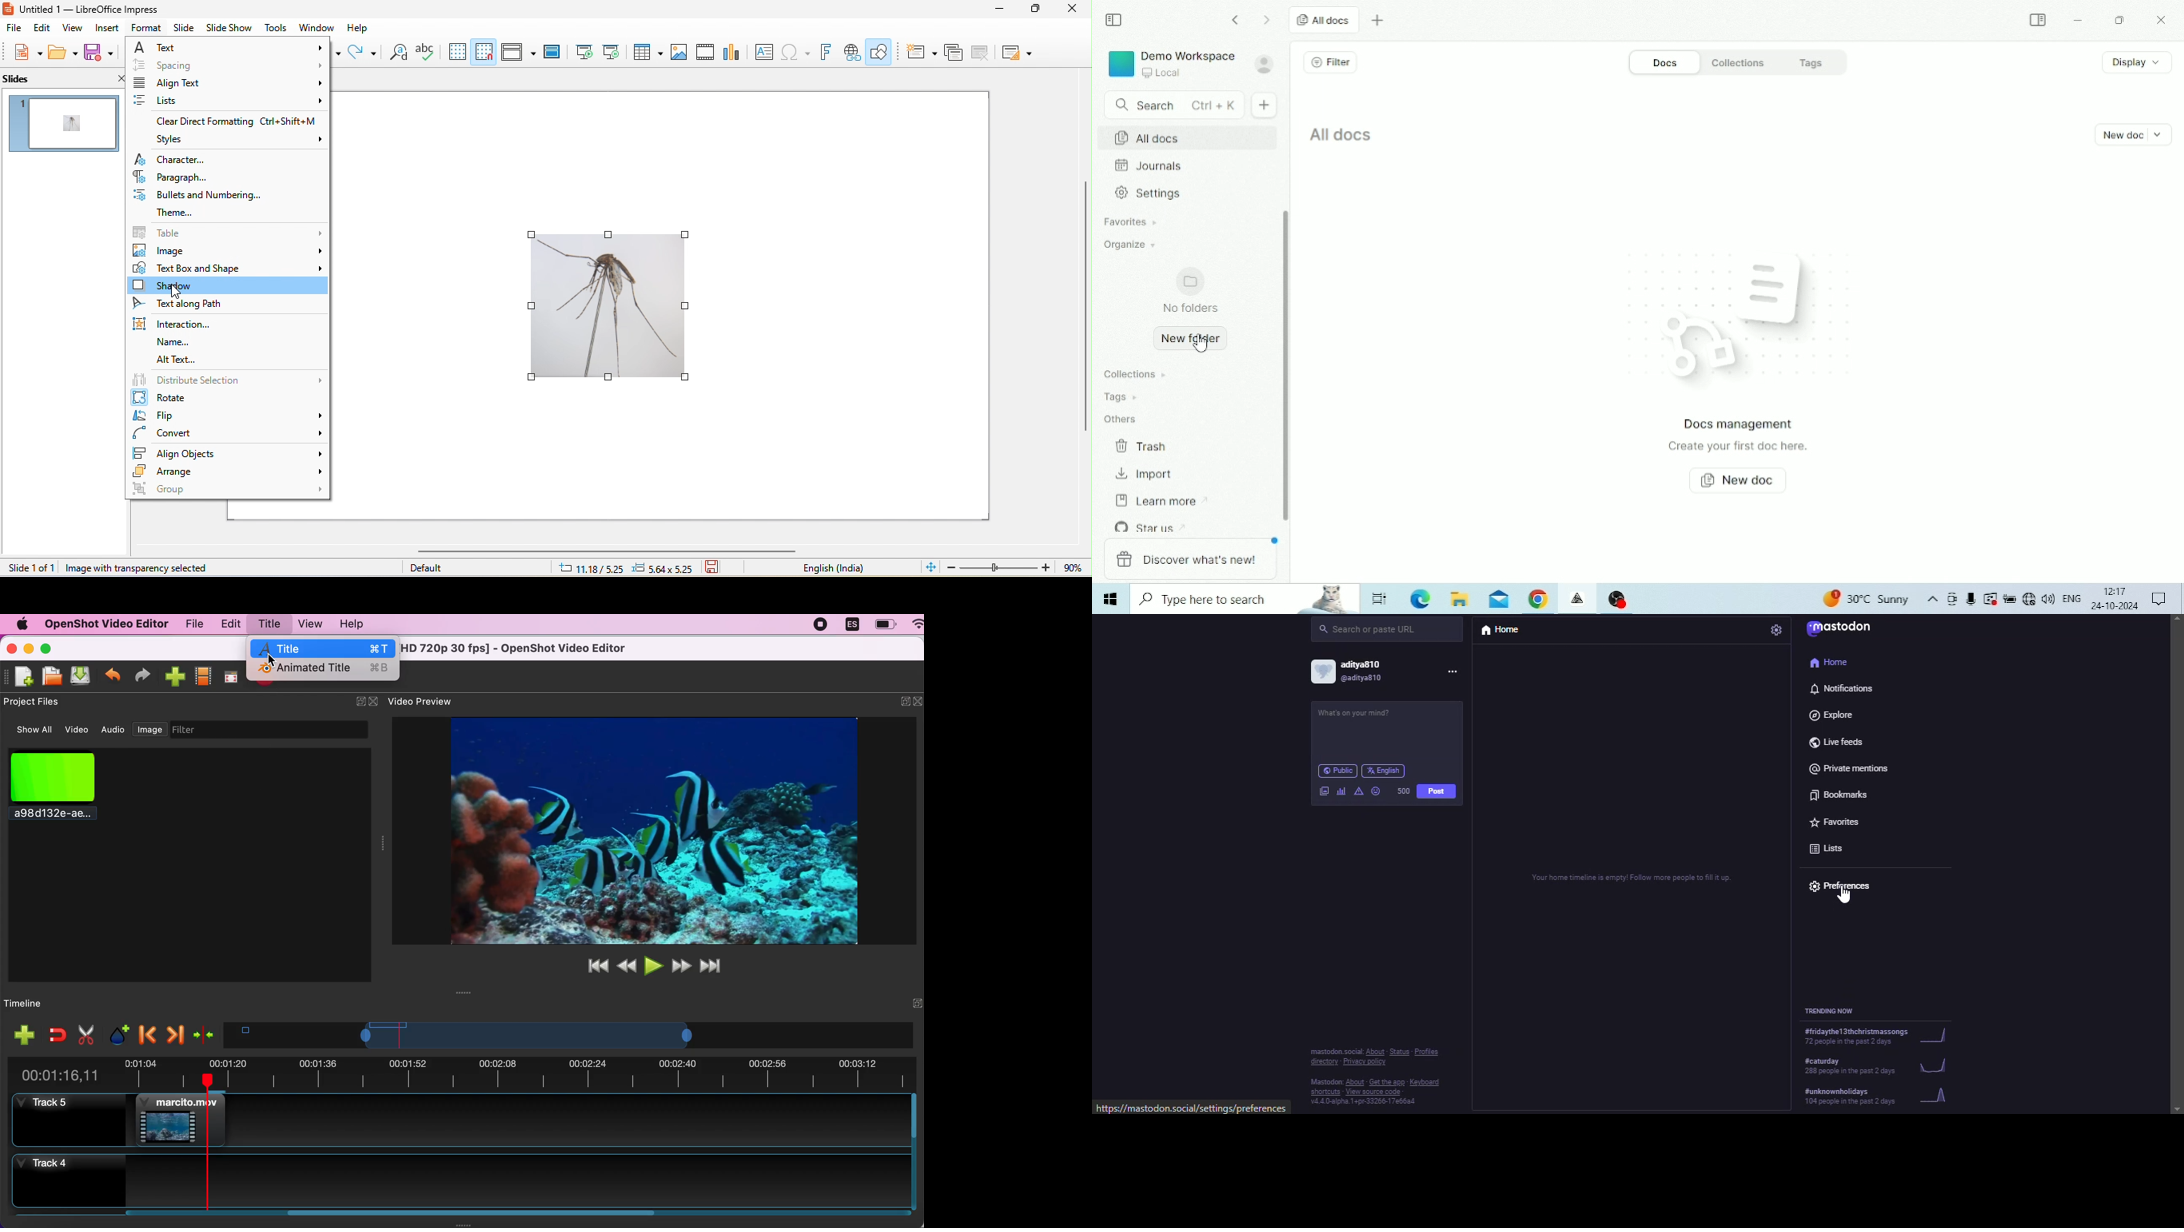 The image size is (2184, 1232). I want to click on start from current, so click(612, 51).